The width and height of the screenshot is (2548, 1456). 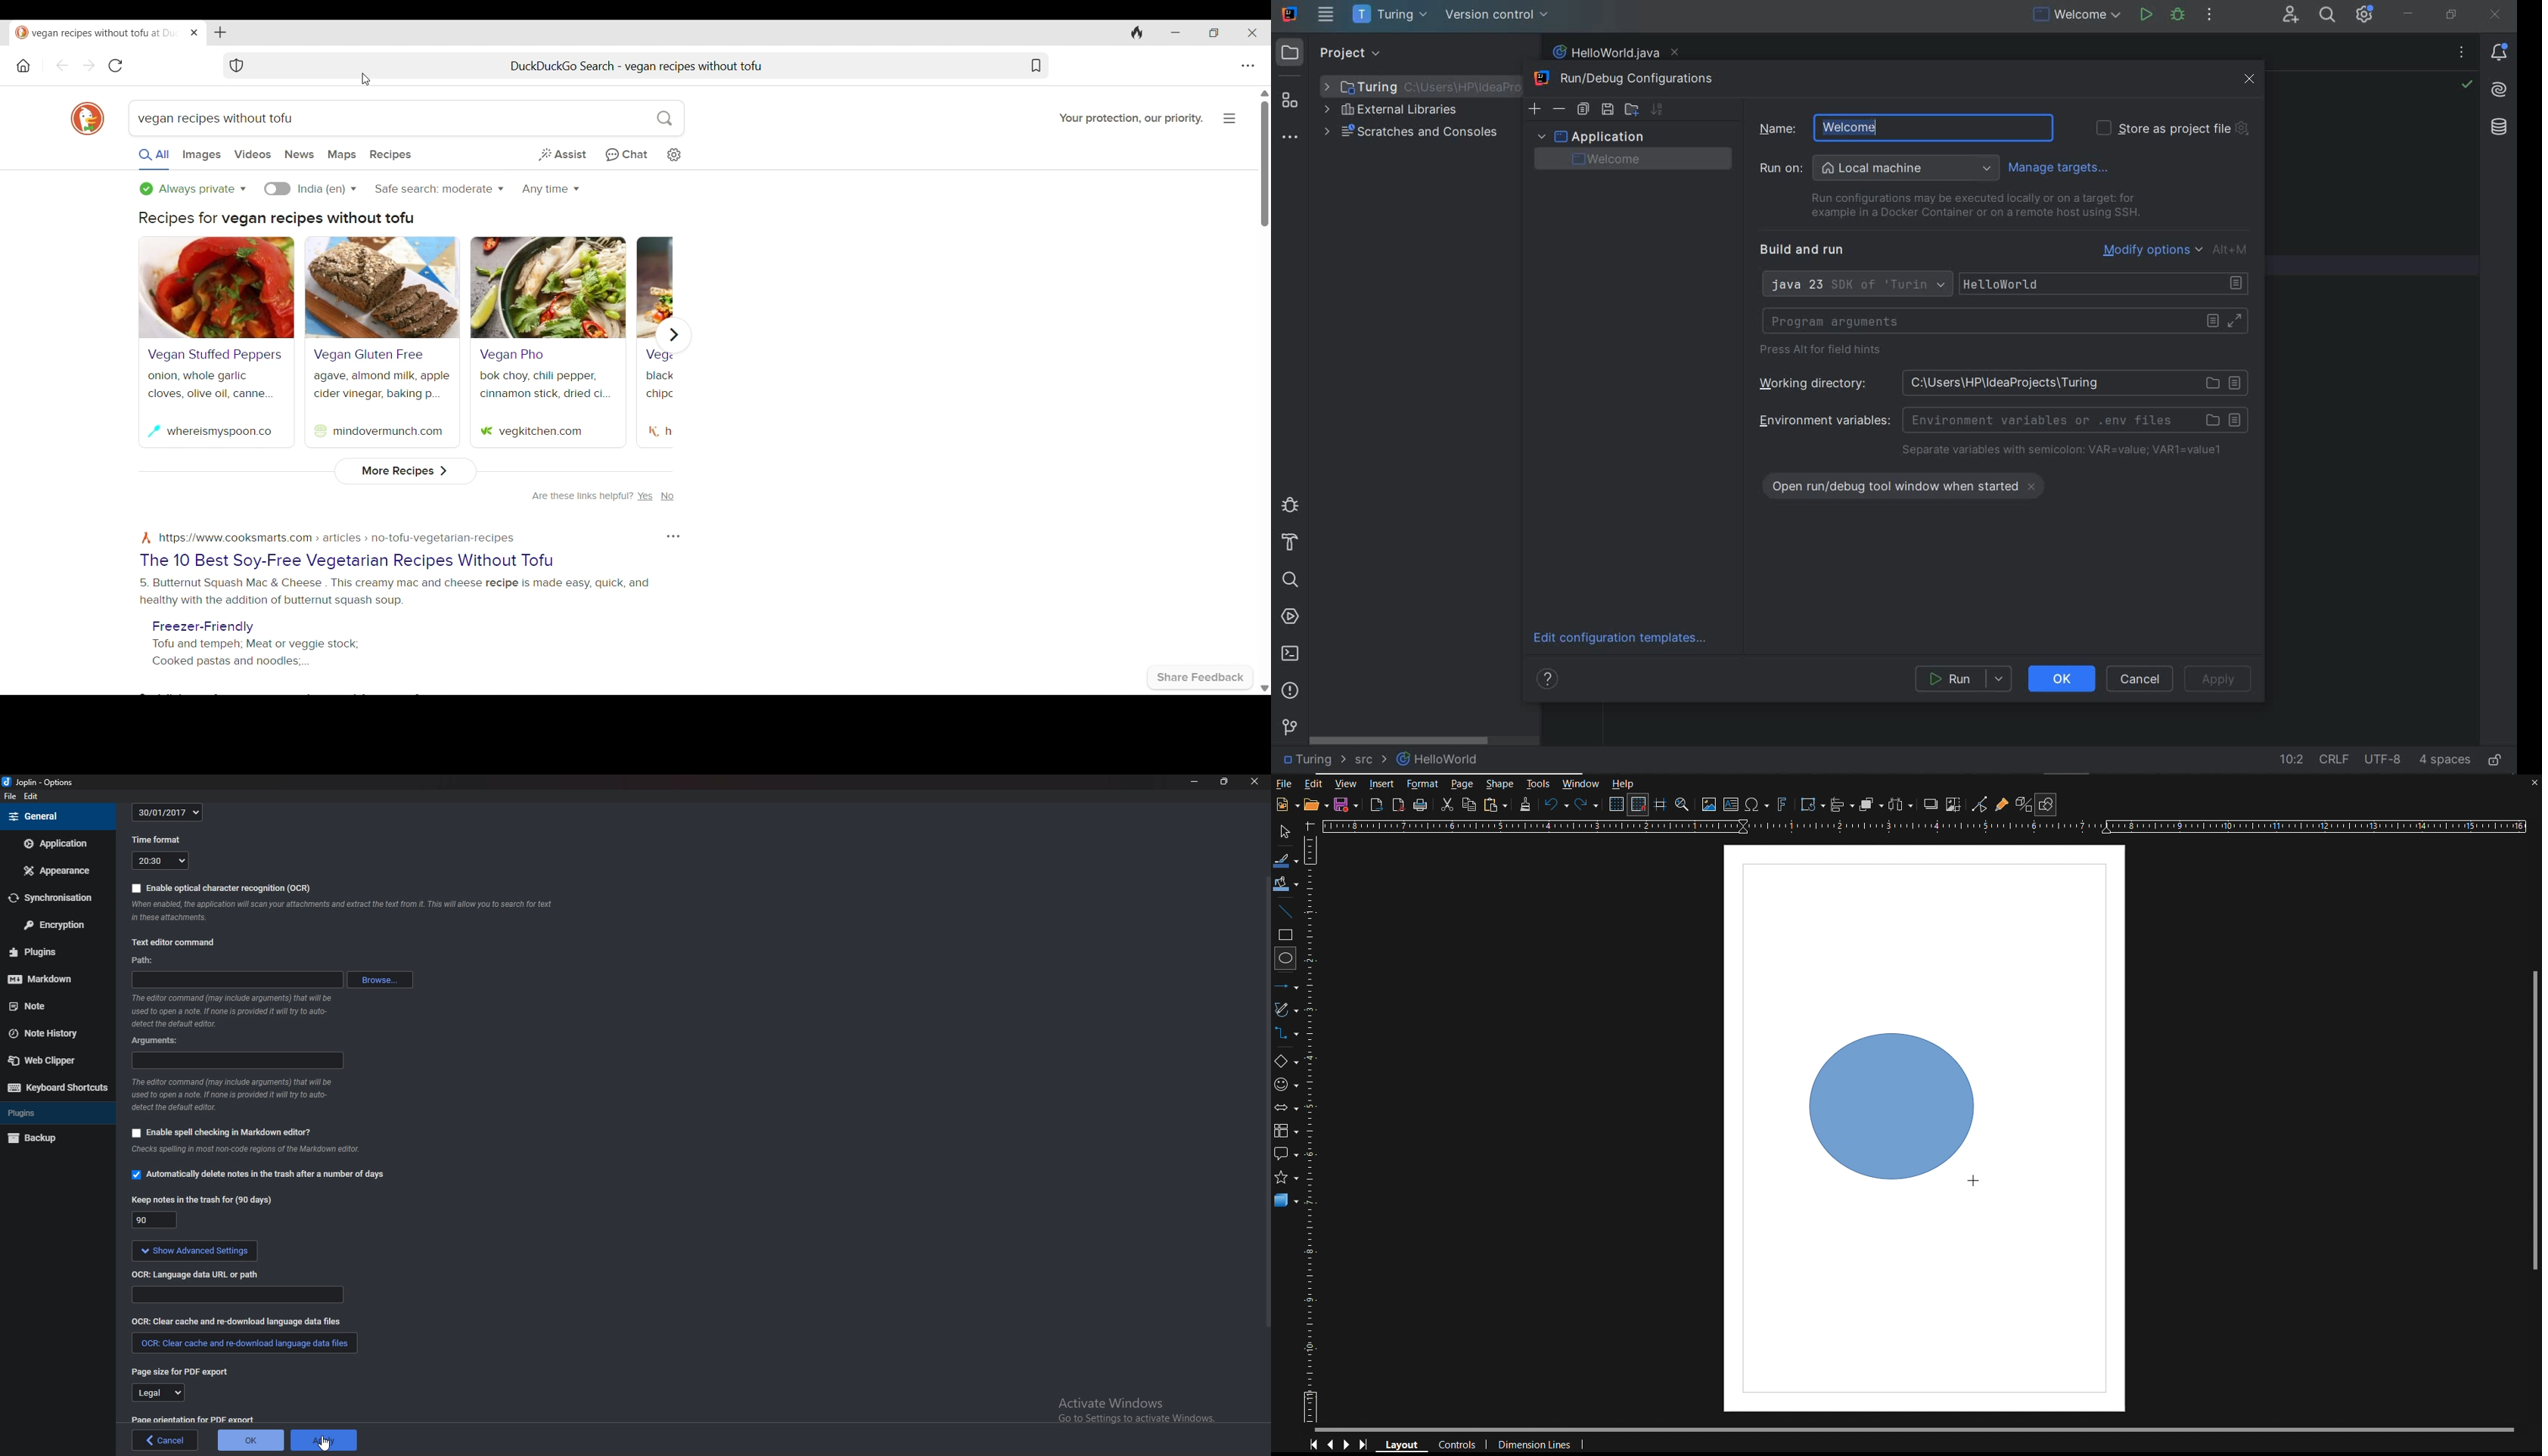 I want to click on Toggle Extrusion, so click(x=2023, y=805).